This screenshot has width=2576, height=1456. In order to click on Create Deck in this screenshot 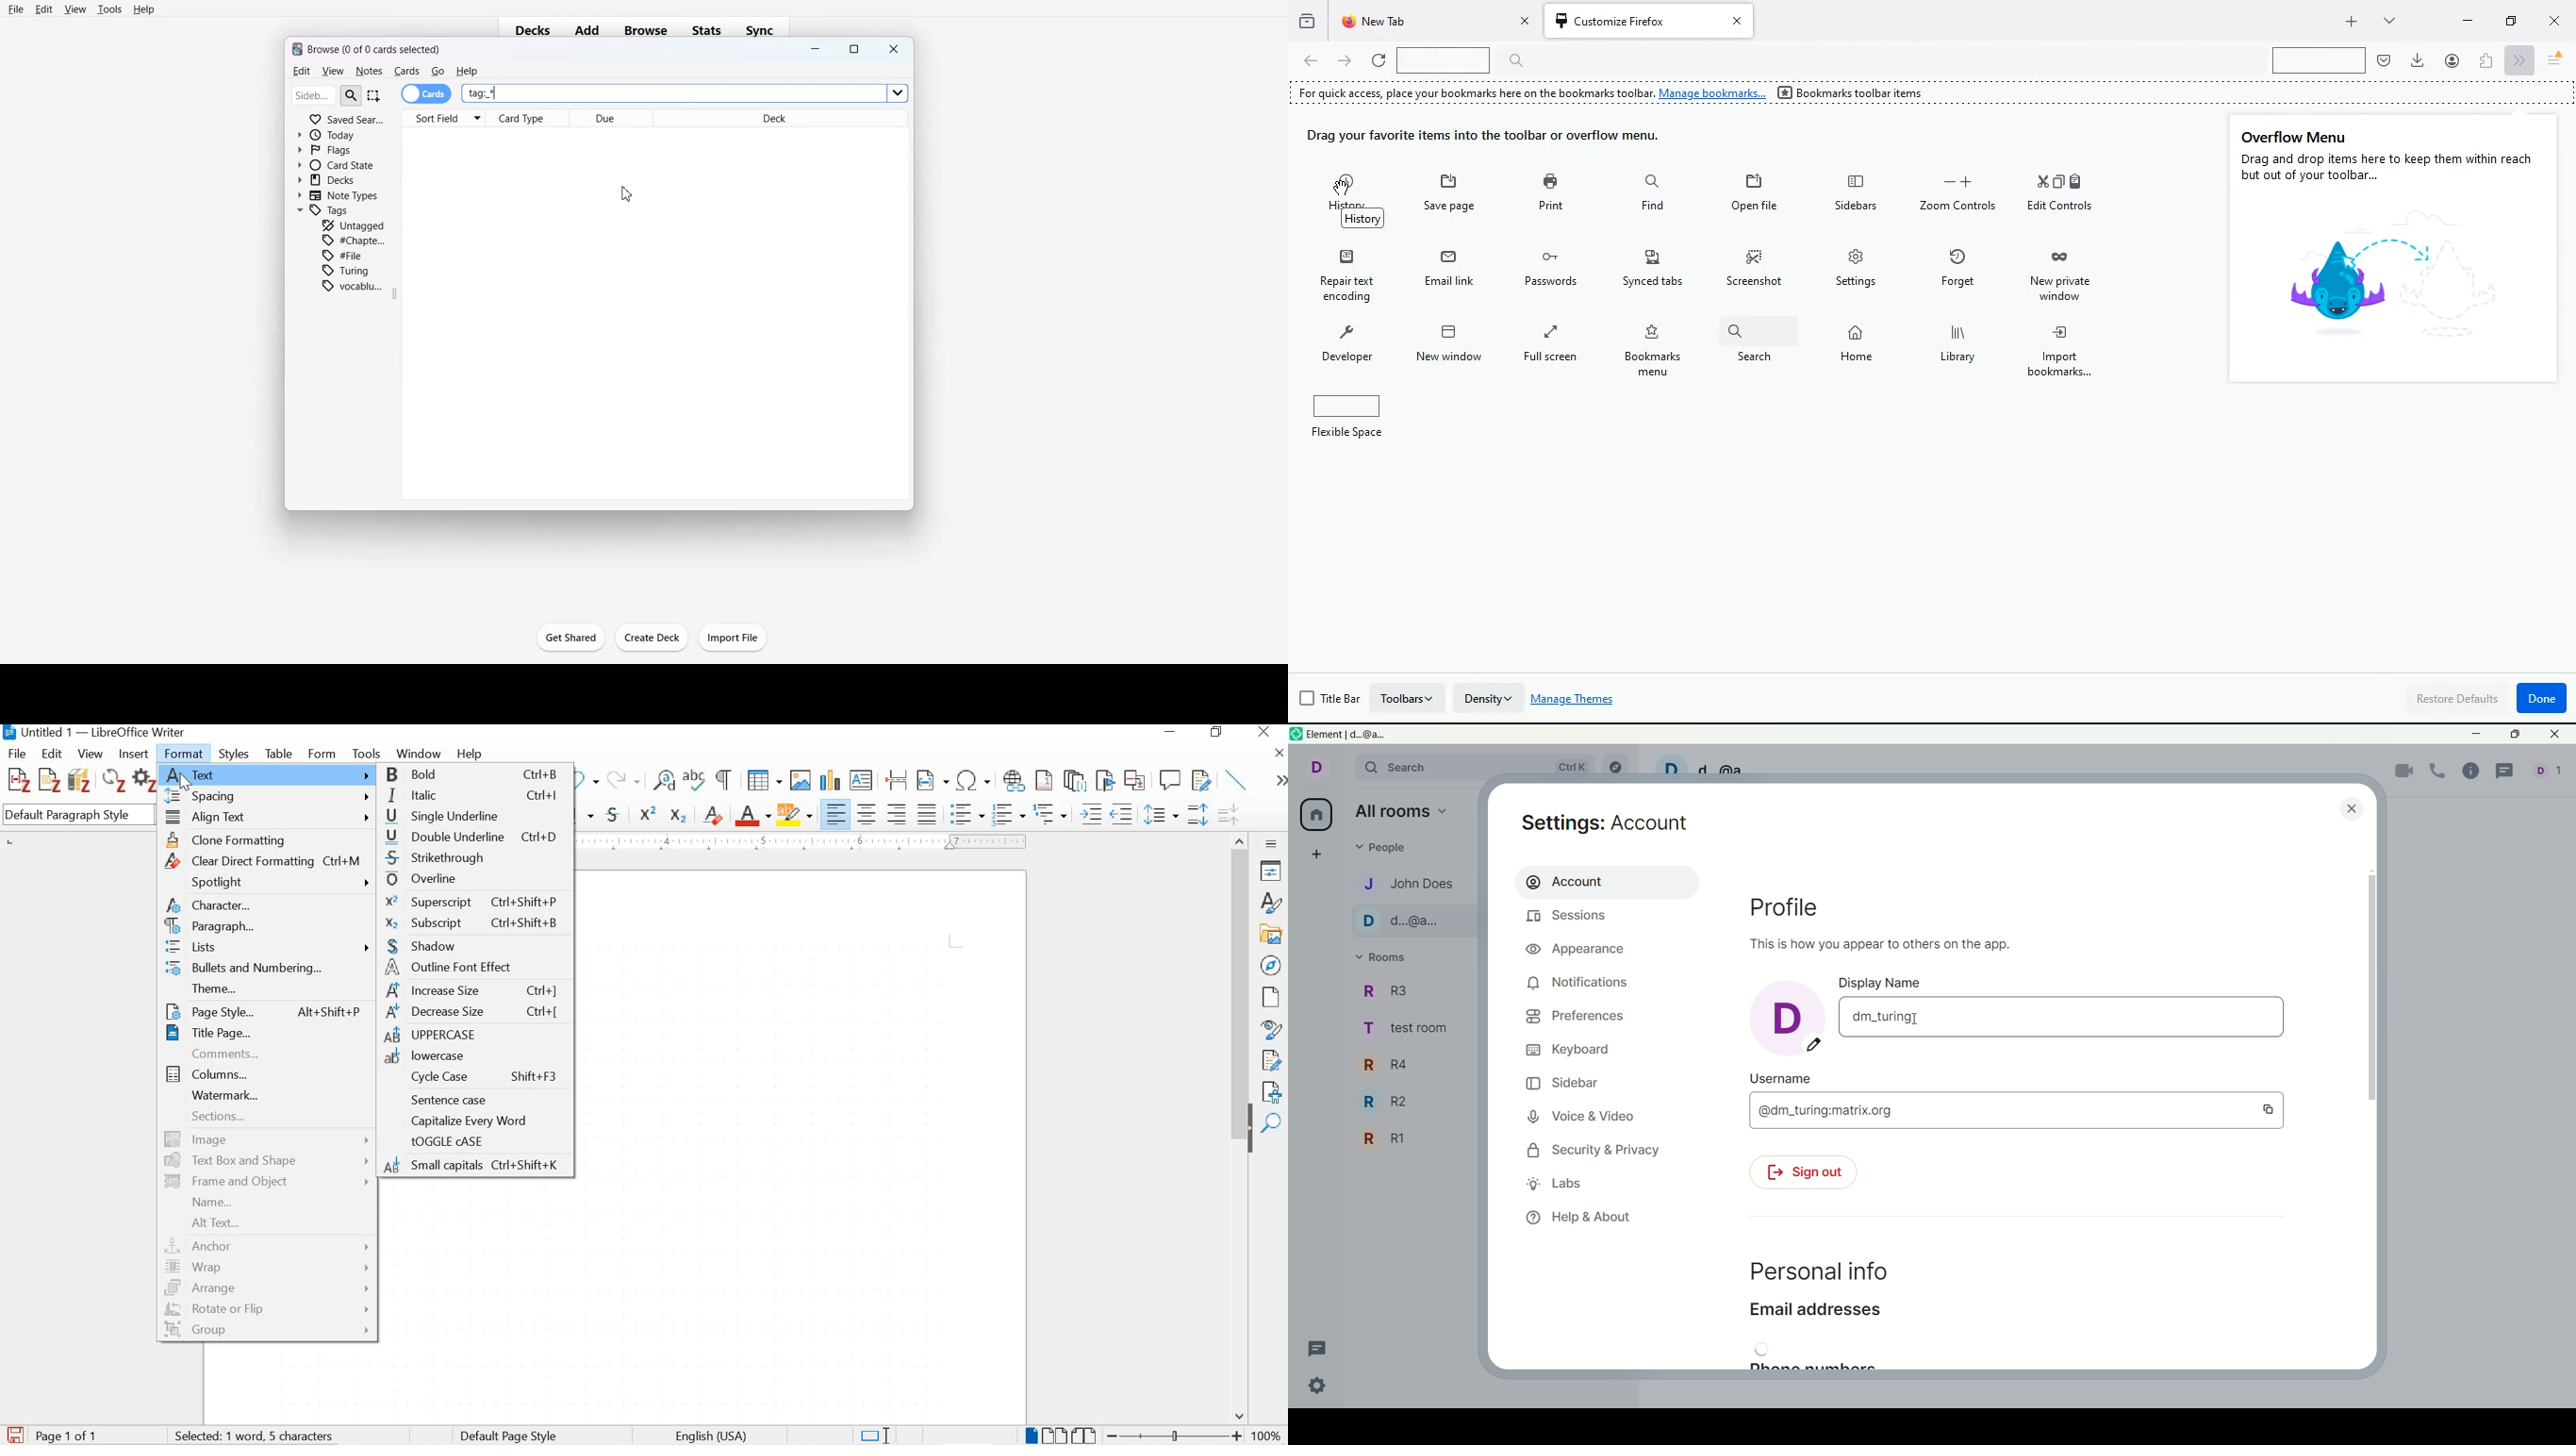, I will do `click(652, 638)`.